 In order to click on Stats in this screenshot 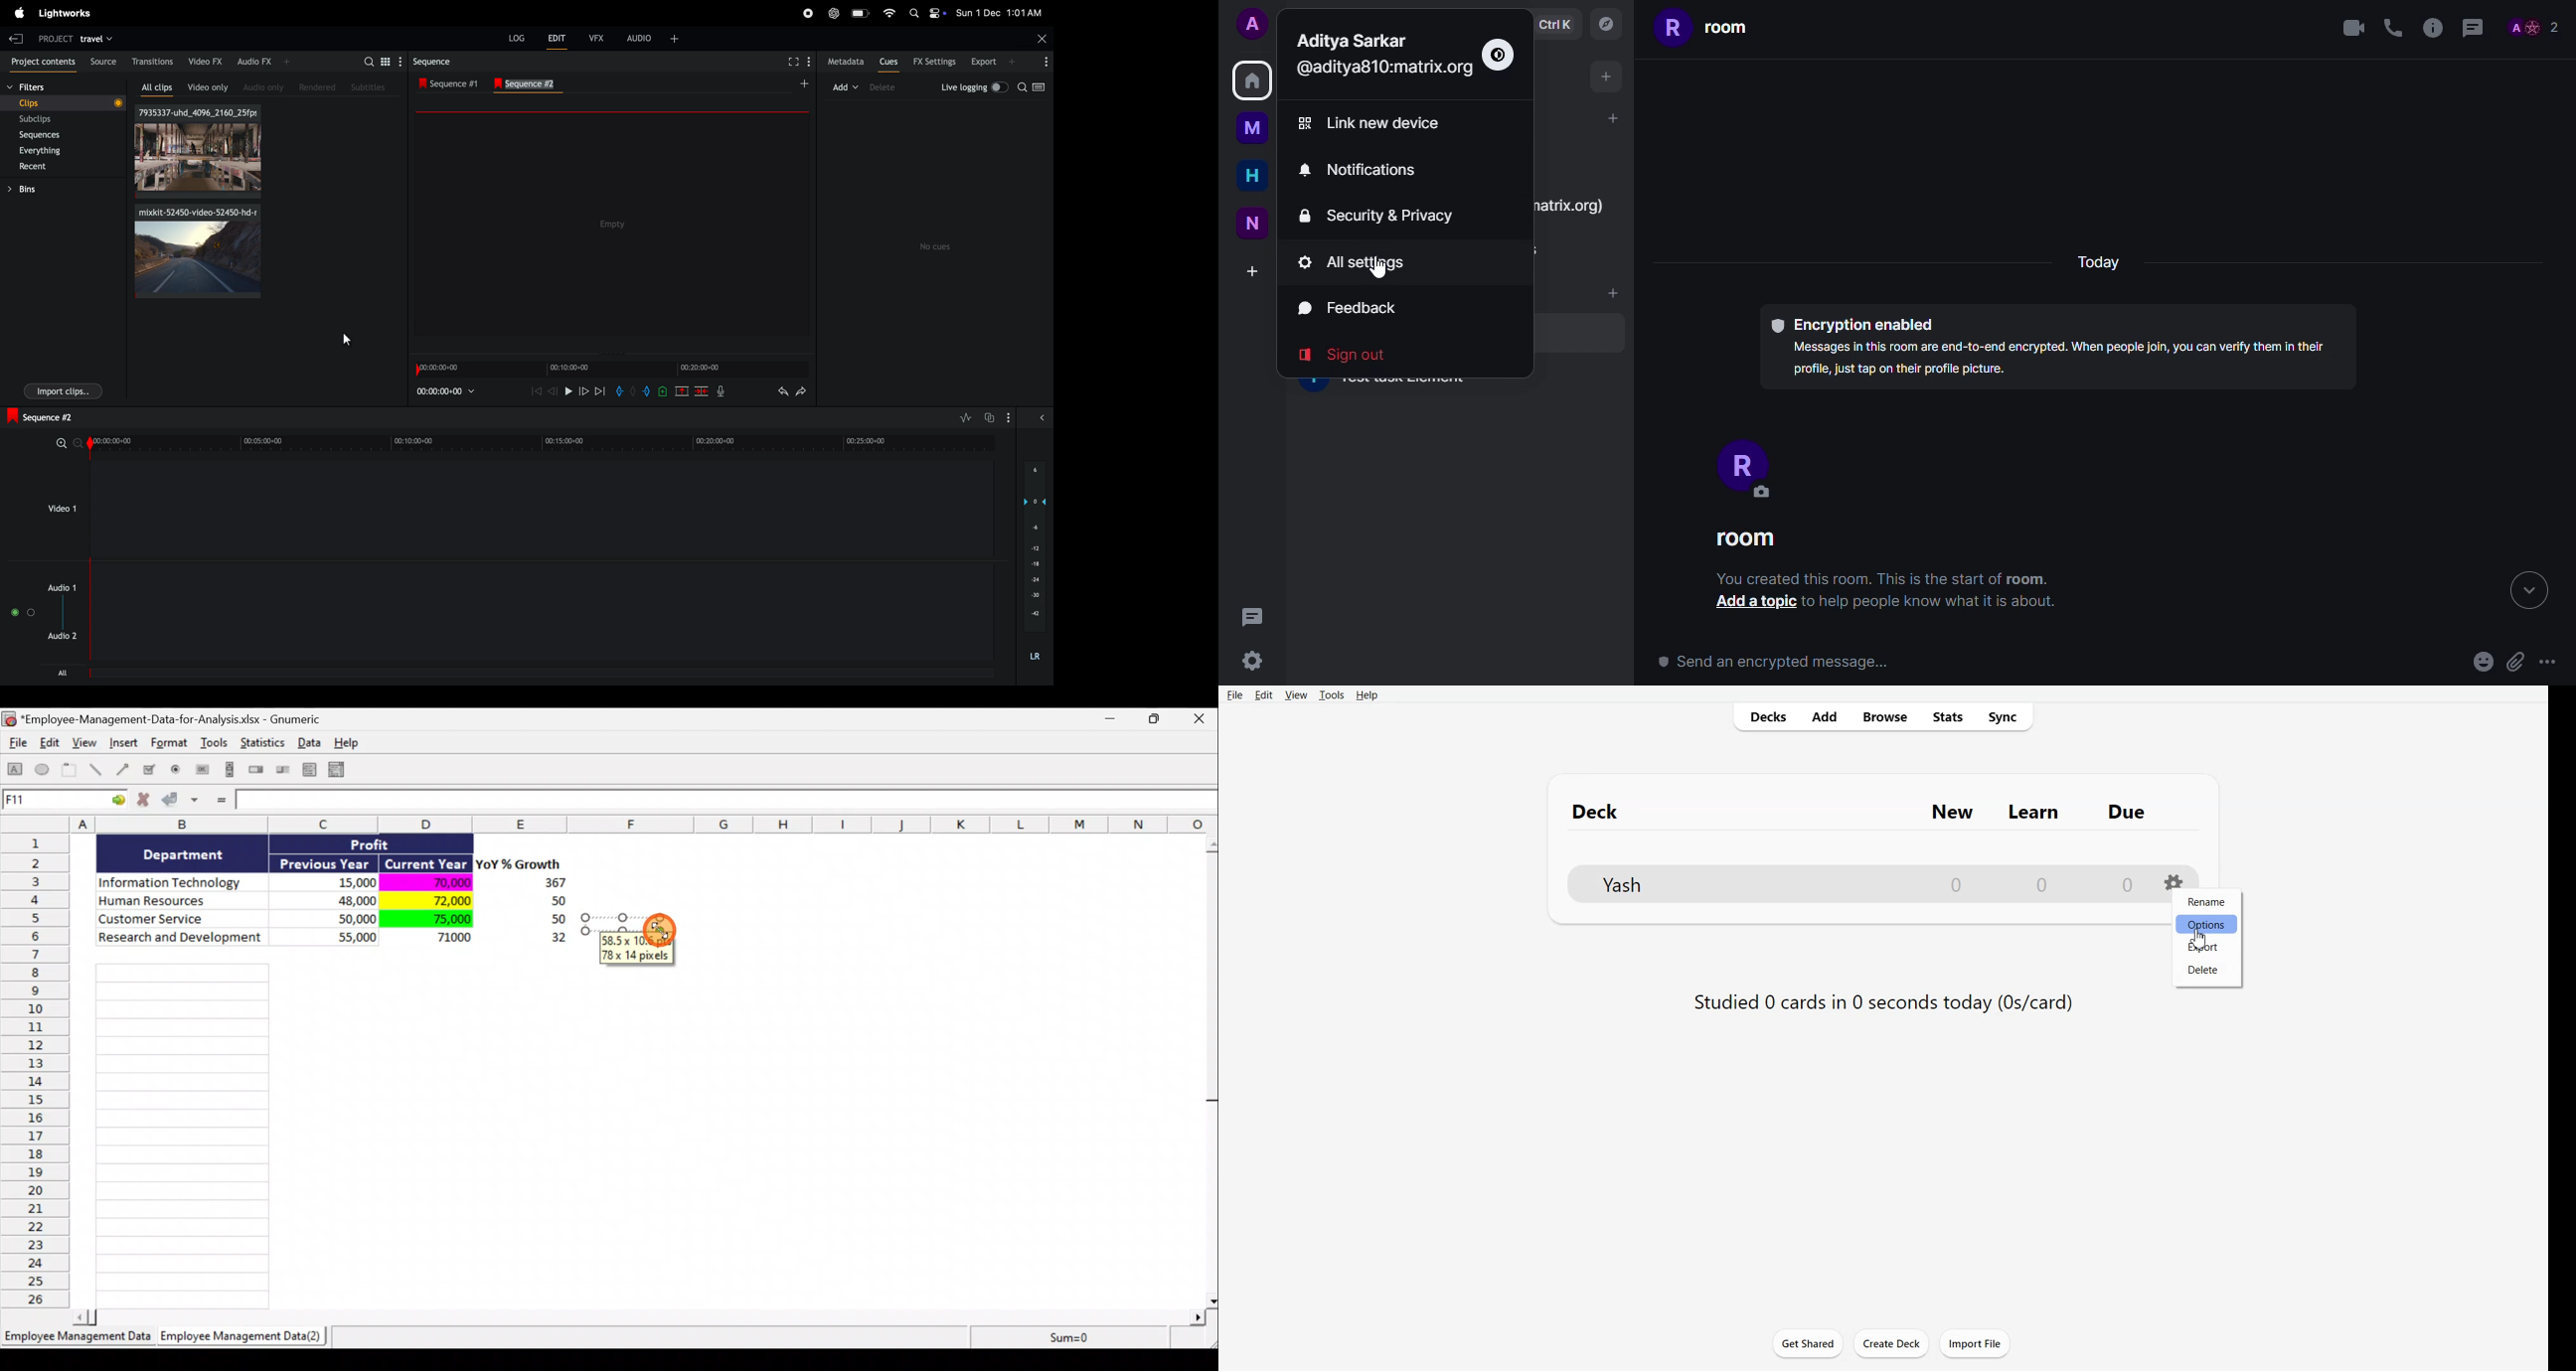, I will do `click(1946, 717)`.